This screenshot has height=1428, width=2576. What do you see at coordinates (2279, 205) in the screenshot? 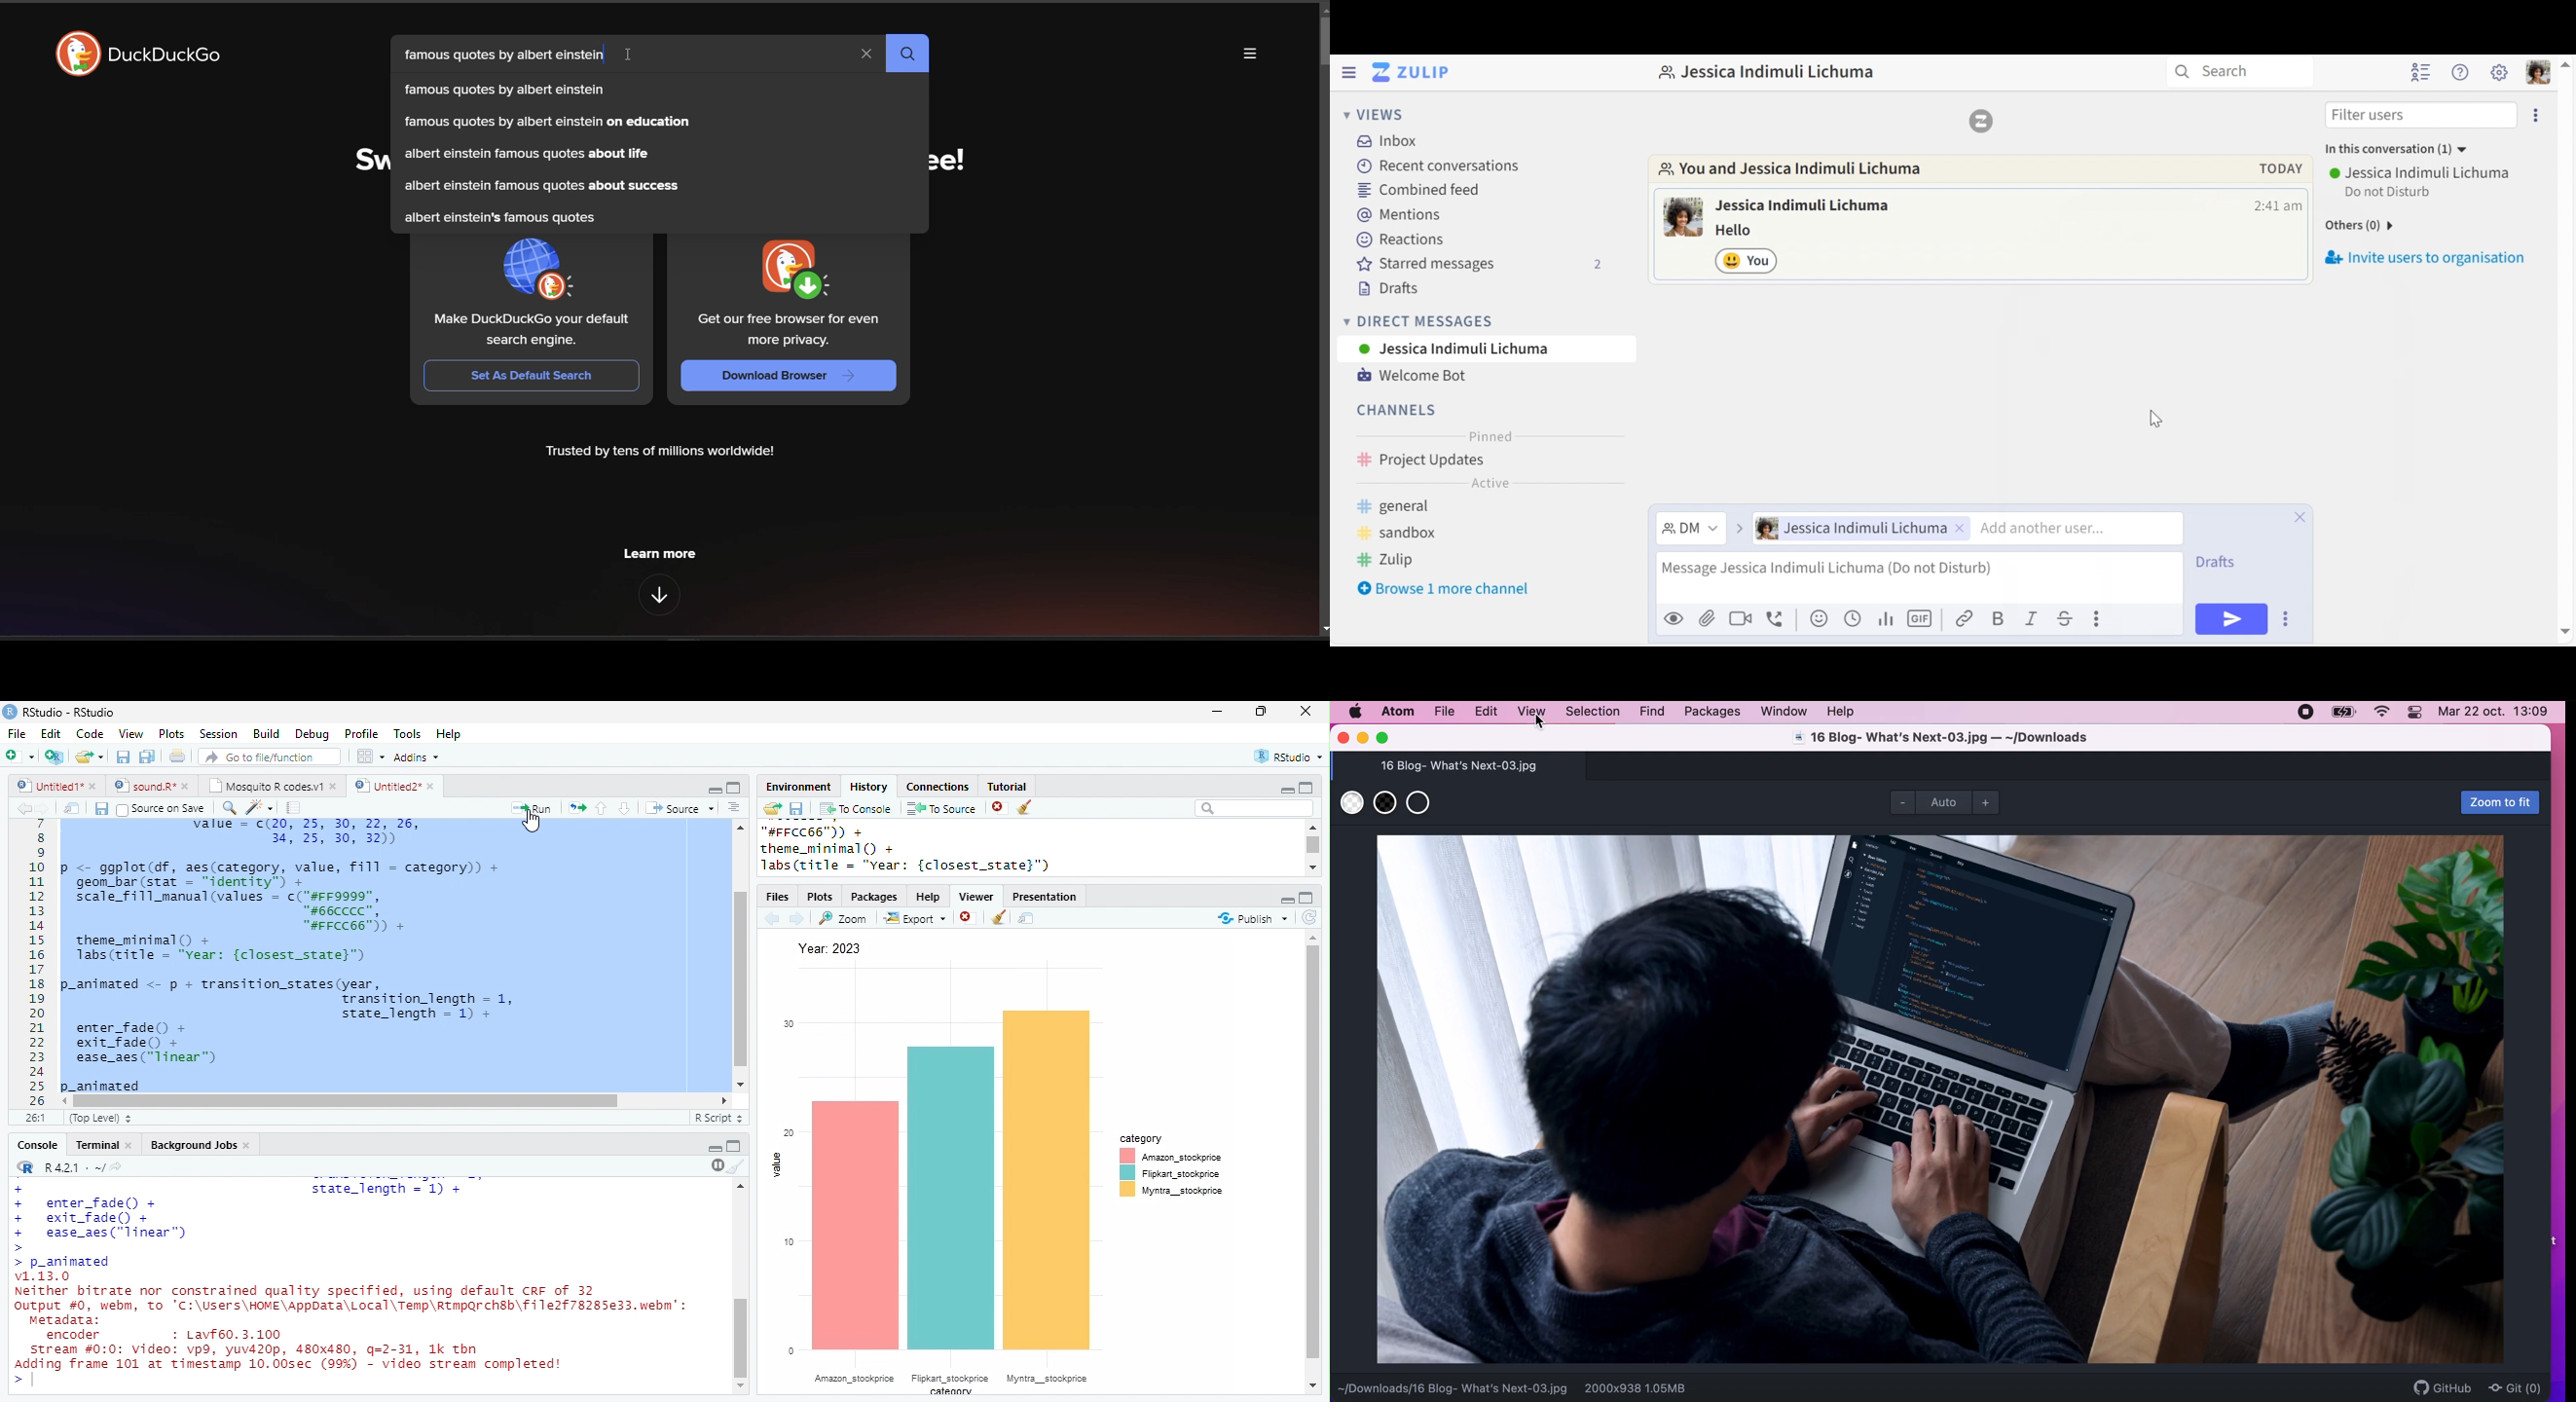
I see `Time` at bounding box center [2279, 205].